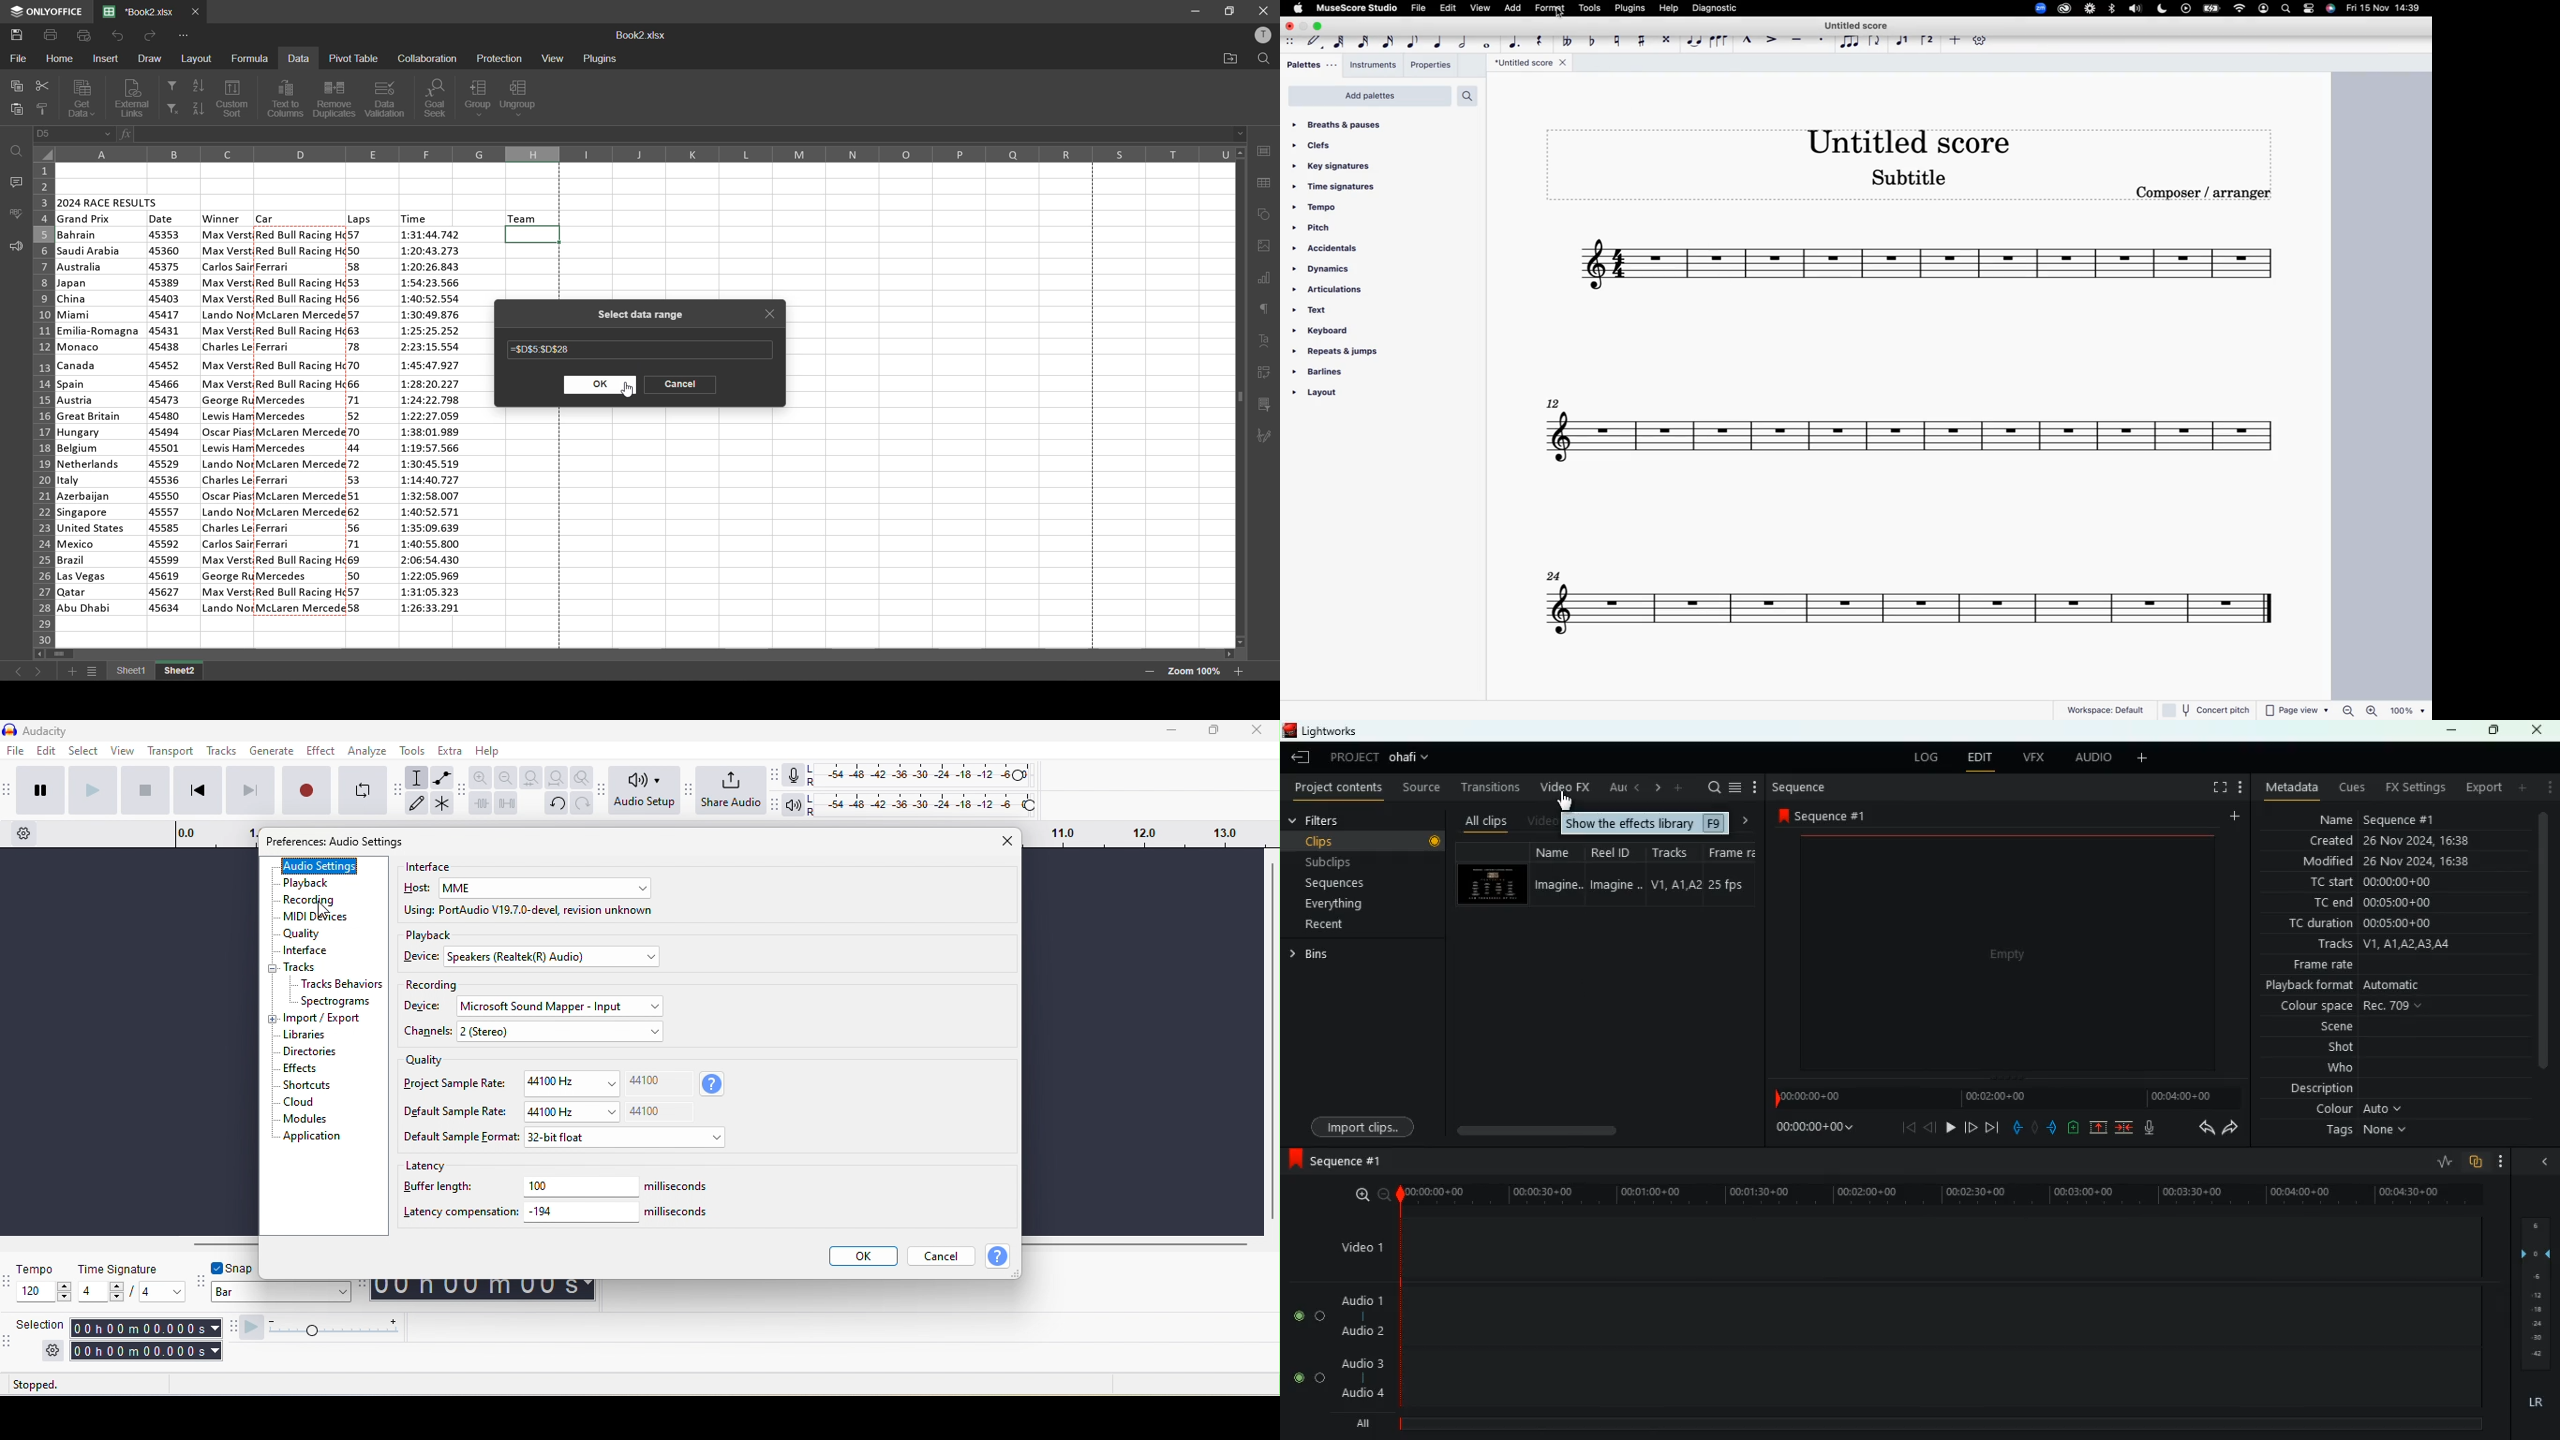 This screenshot has width=2576, height=1456. I want to click on cues, so click(2353, 788).